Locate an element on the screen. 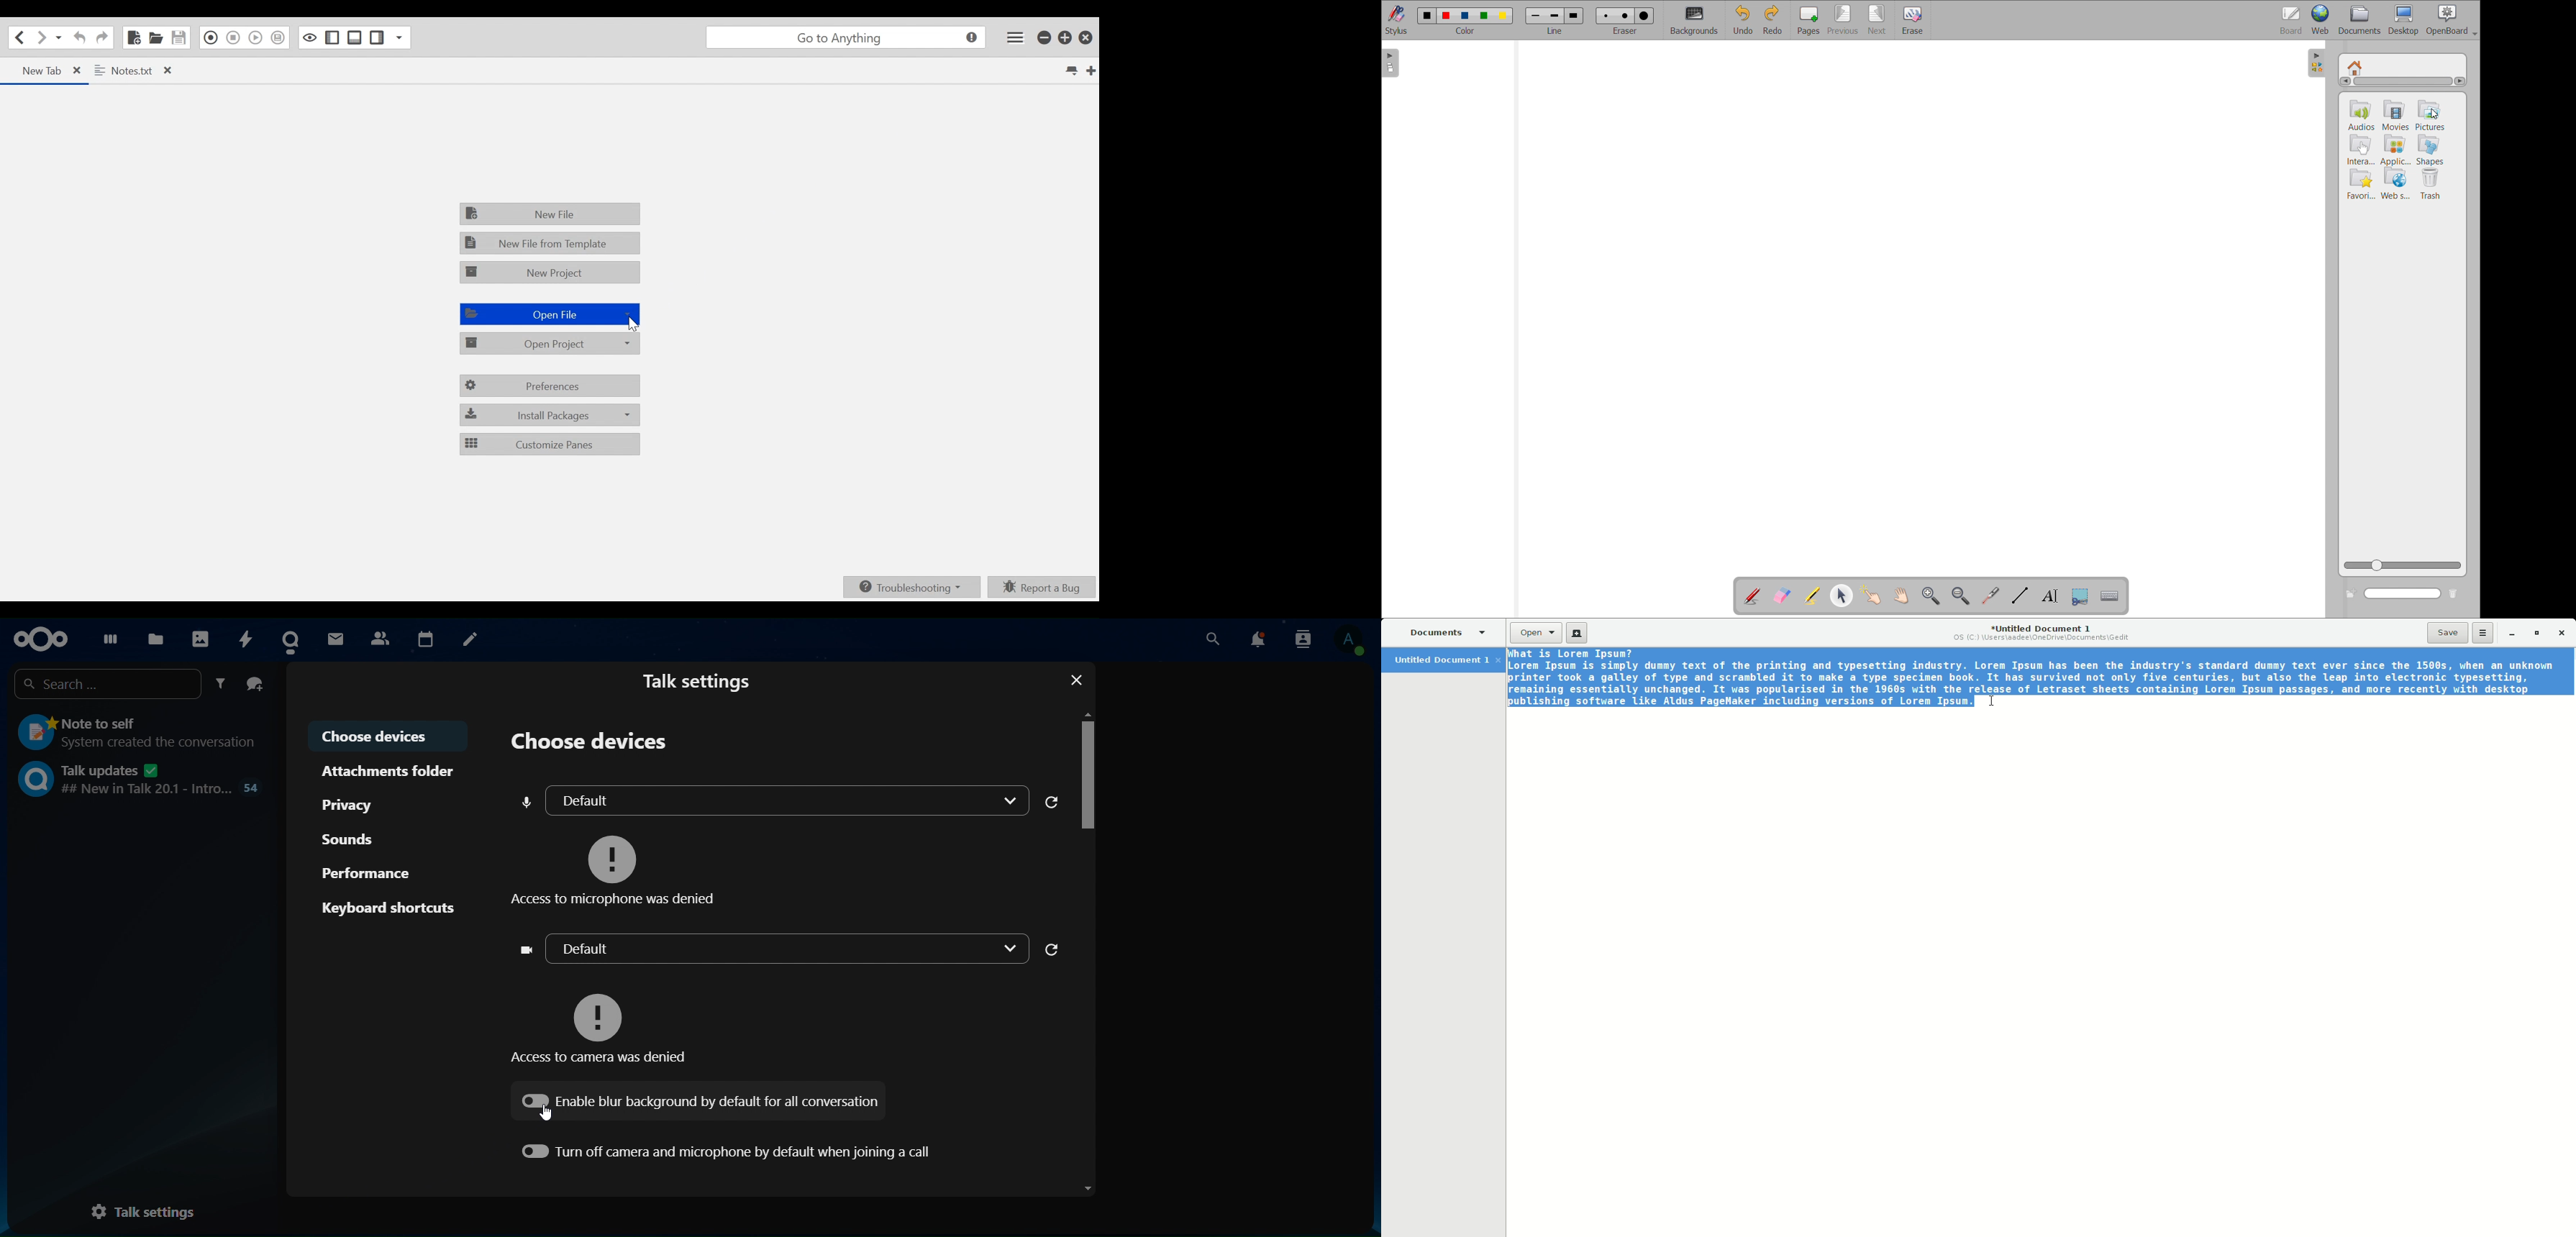 The image size is (2576, 1260). scroll left is located at coordinates (2345, 81).